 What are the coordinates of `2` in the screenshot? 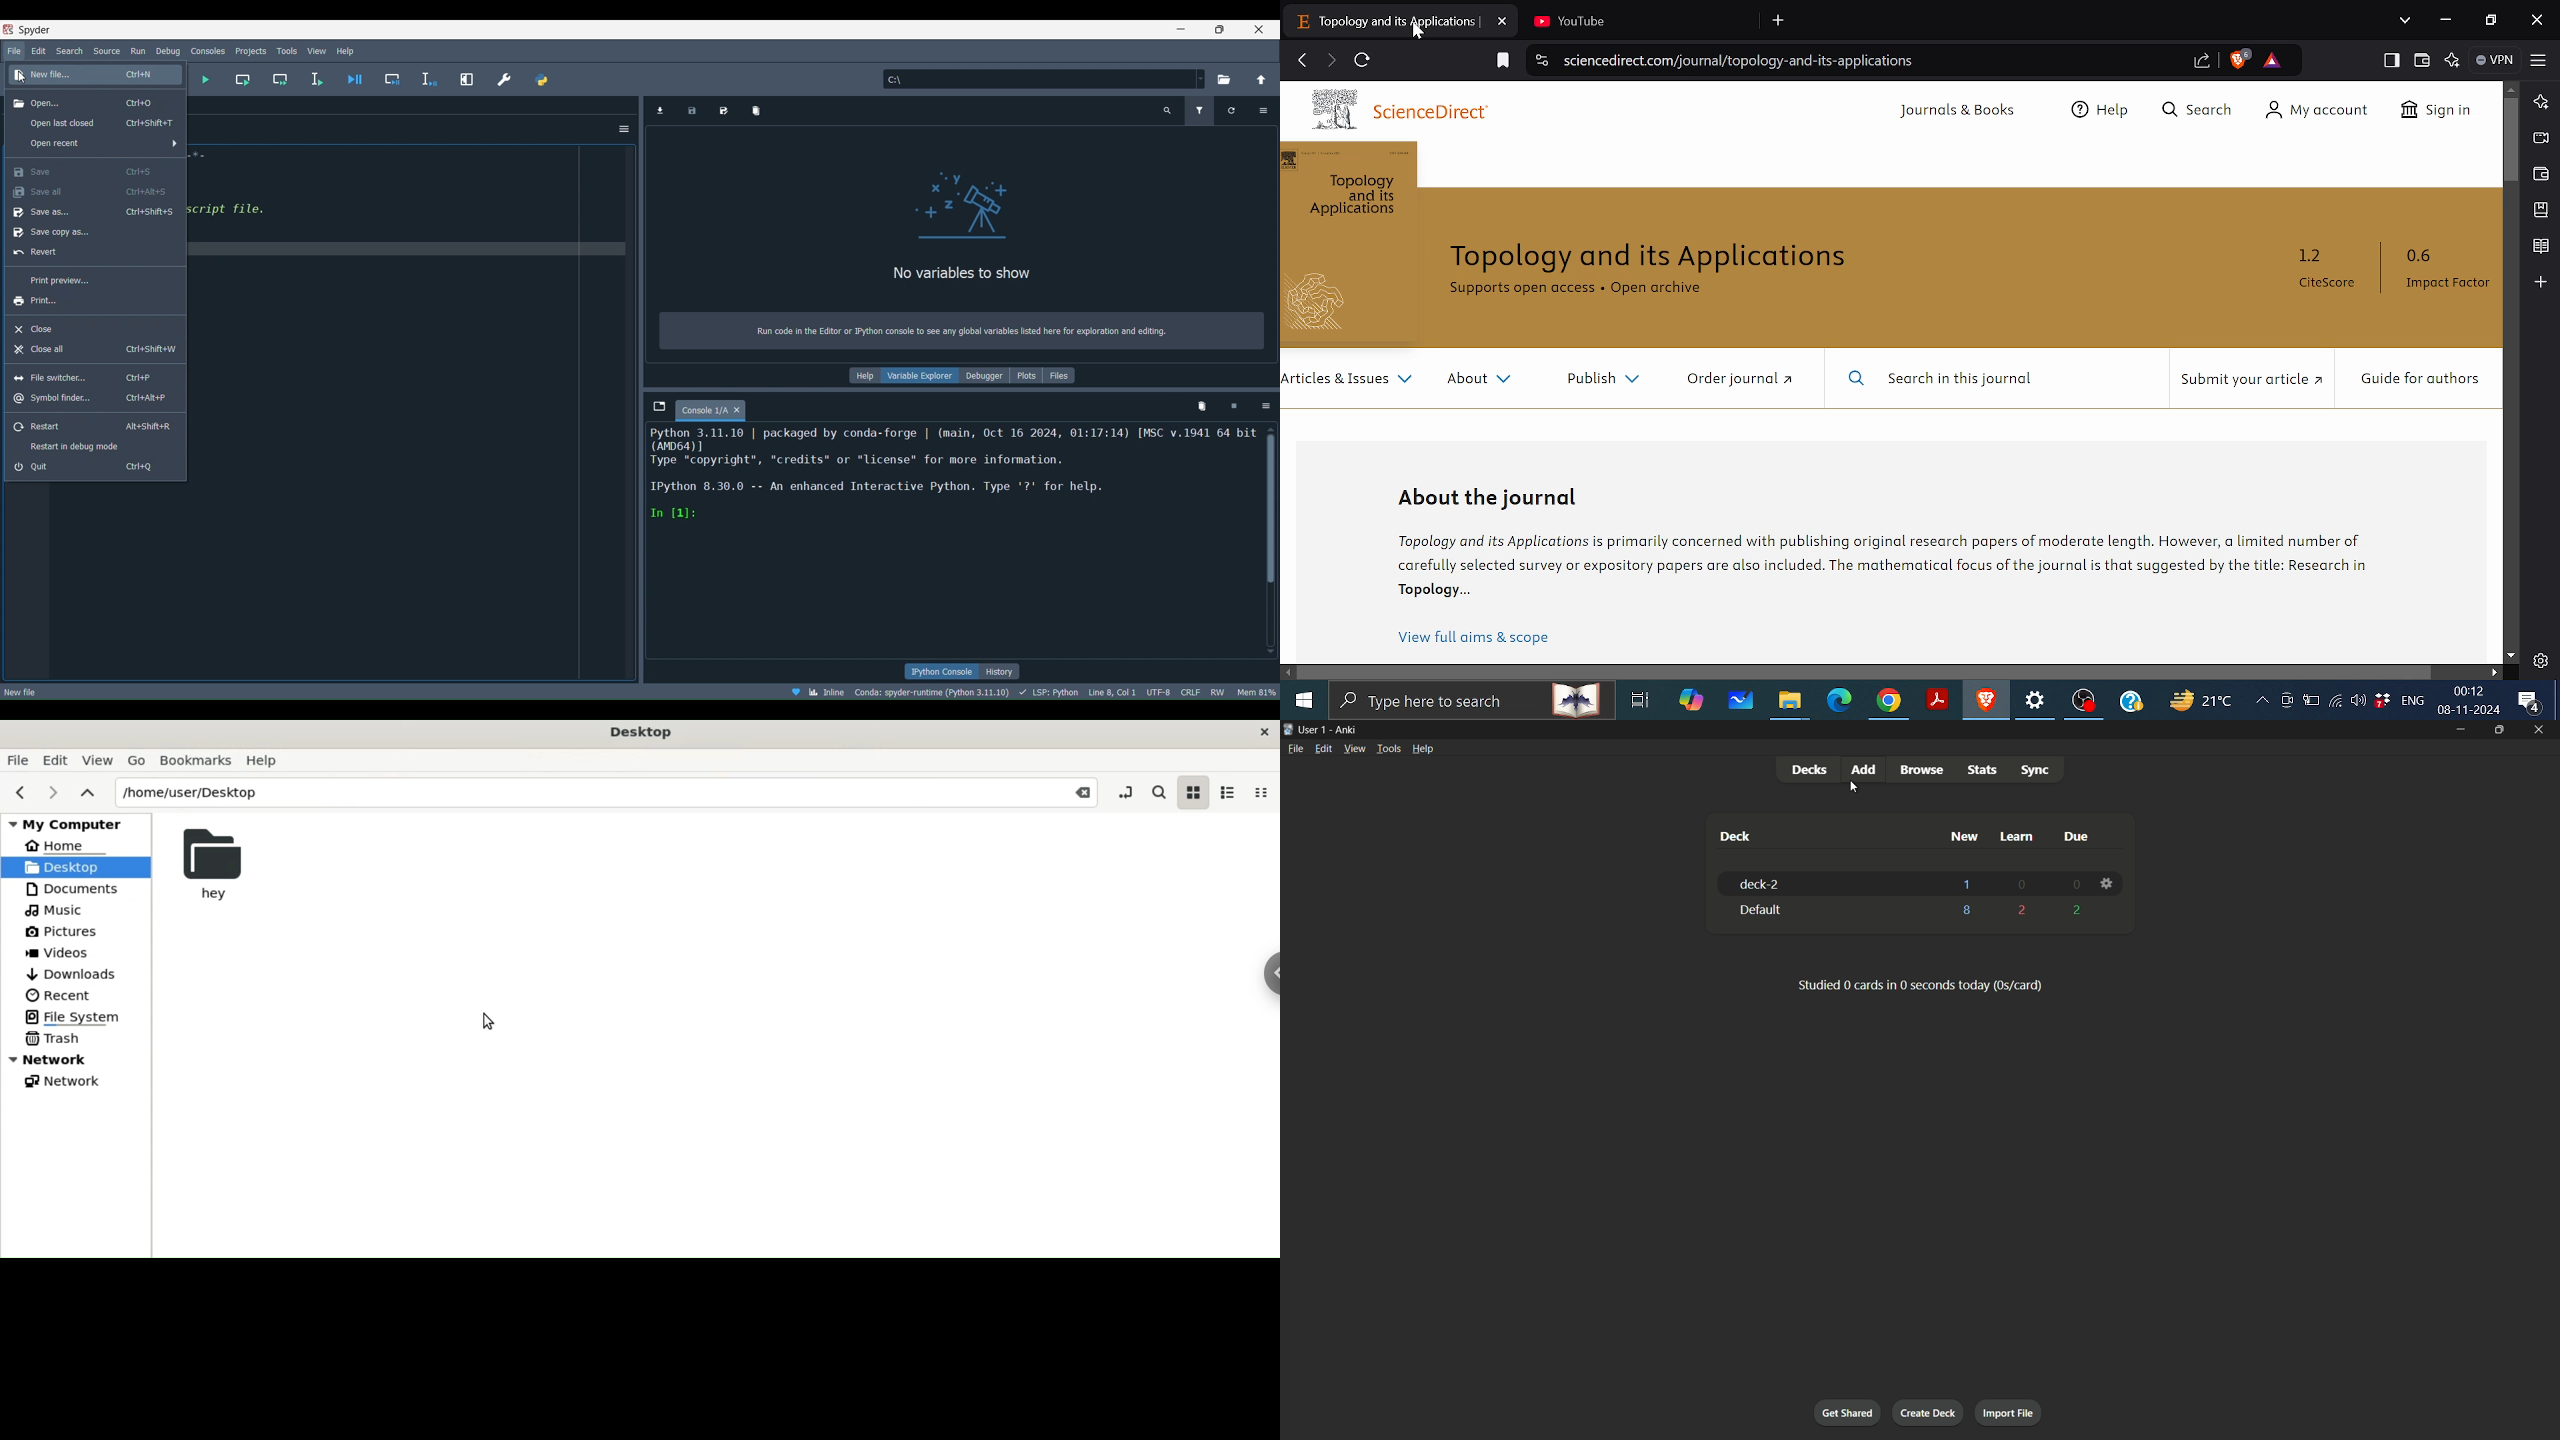 It's located at (2077, 911).